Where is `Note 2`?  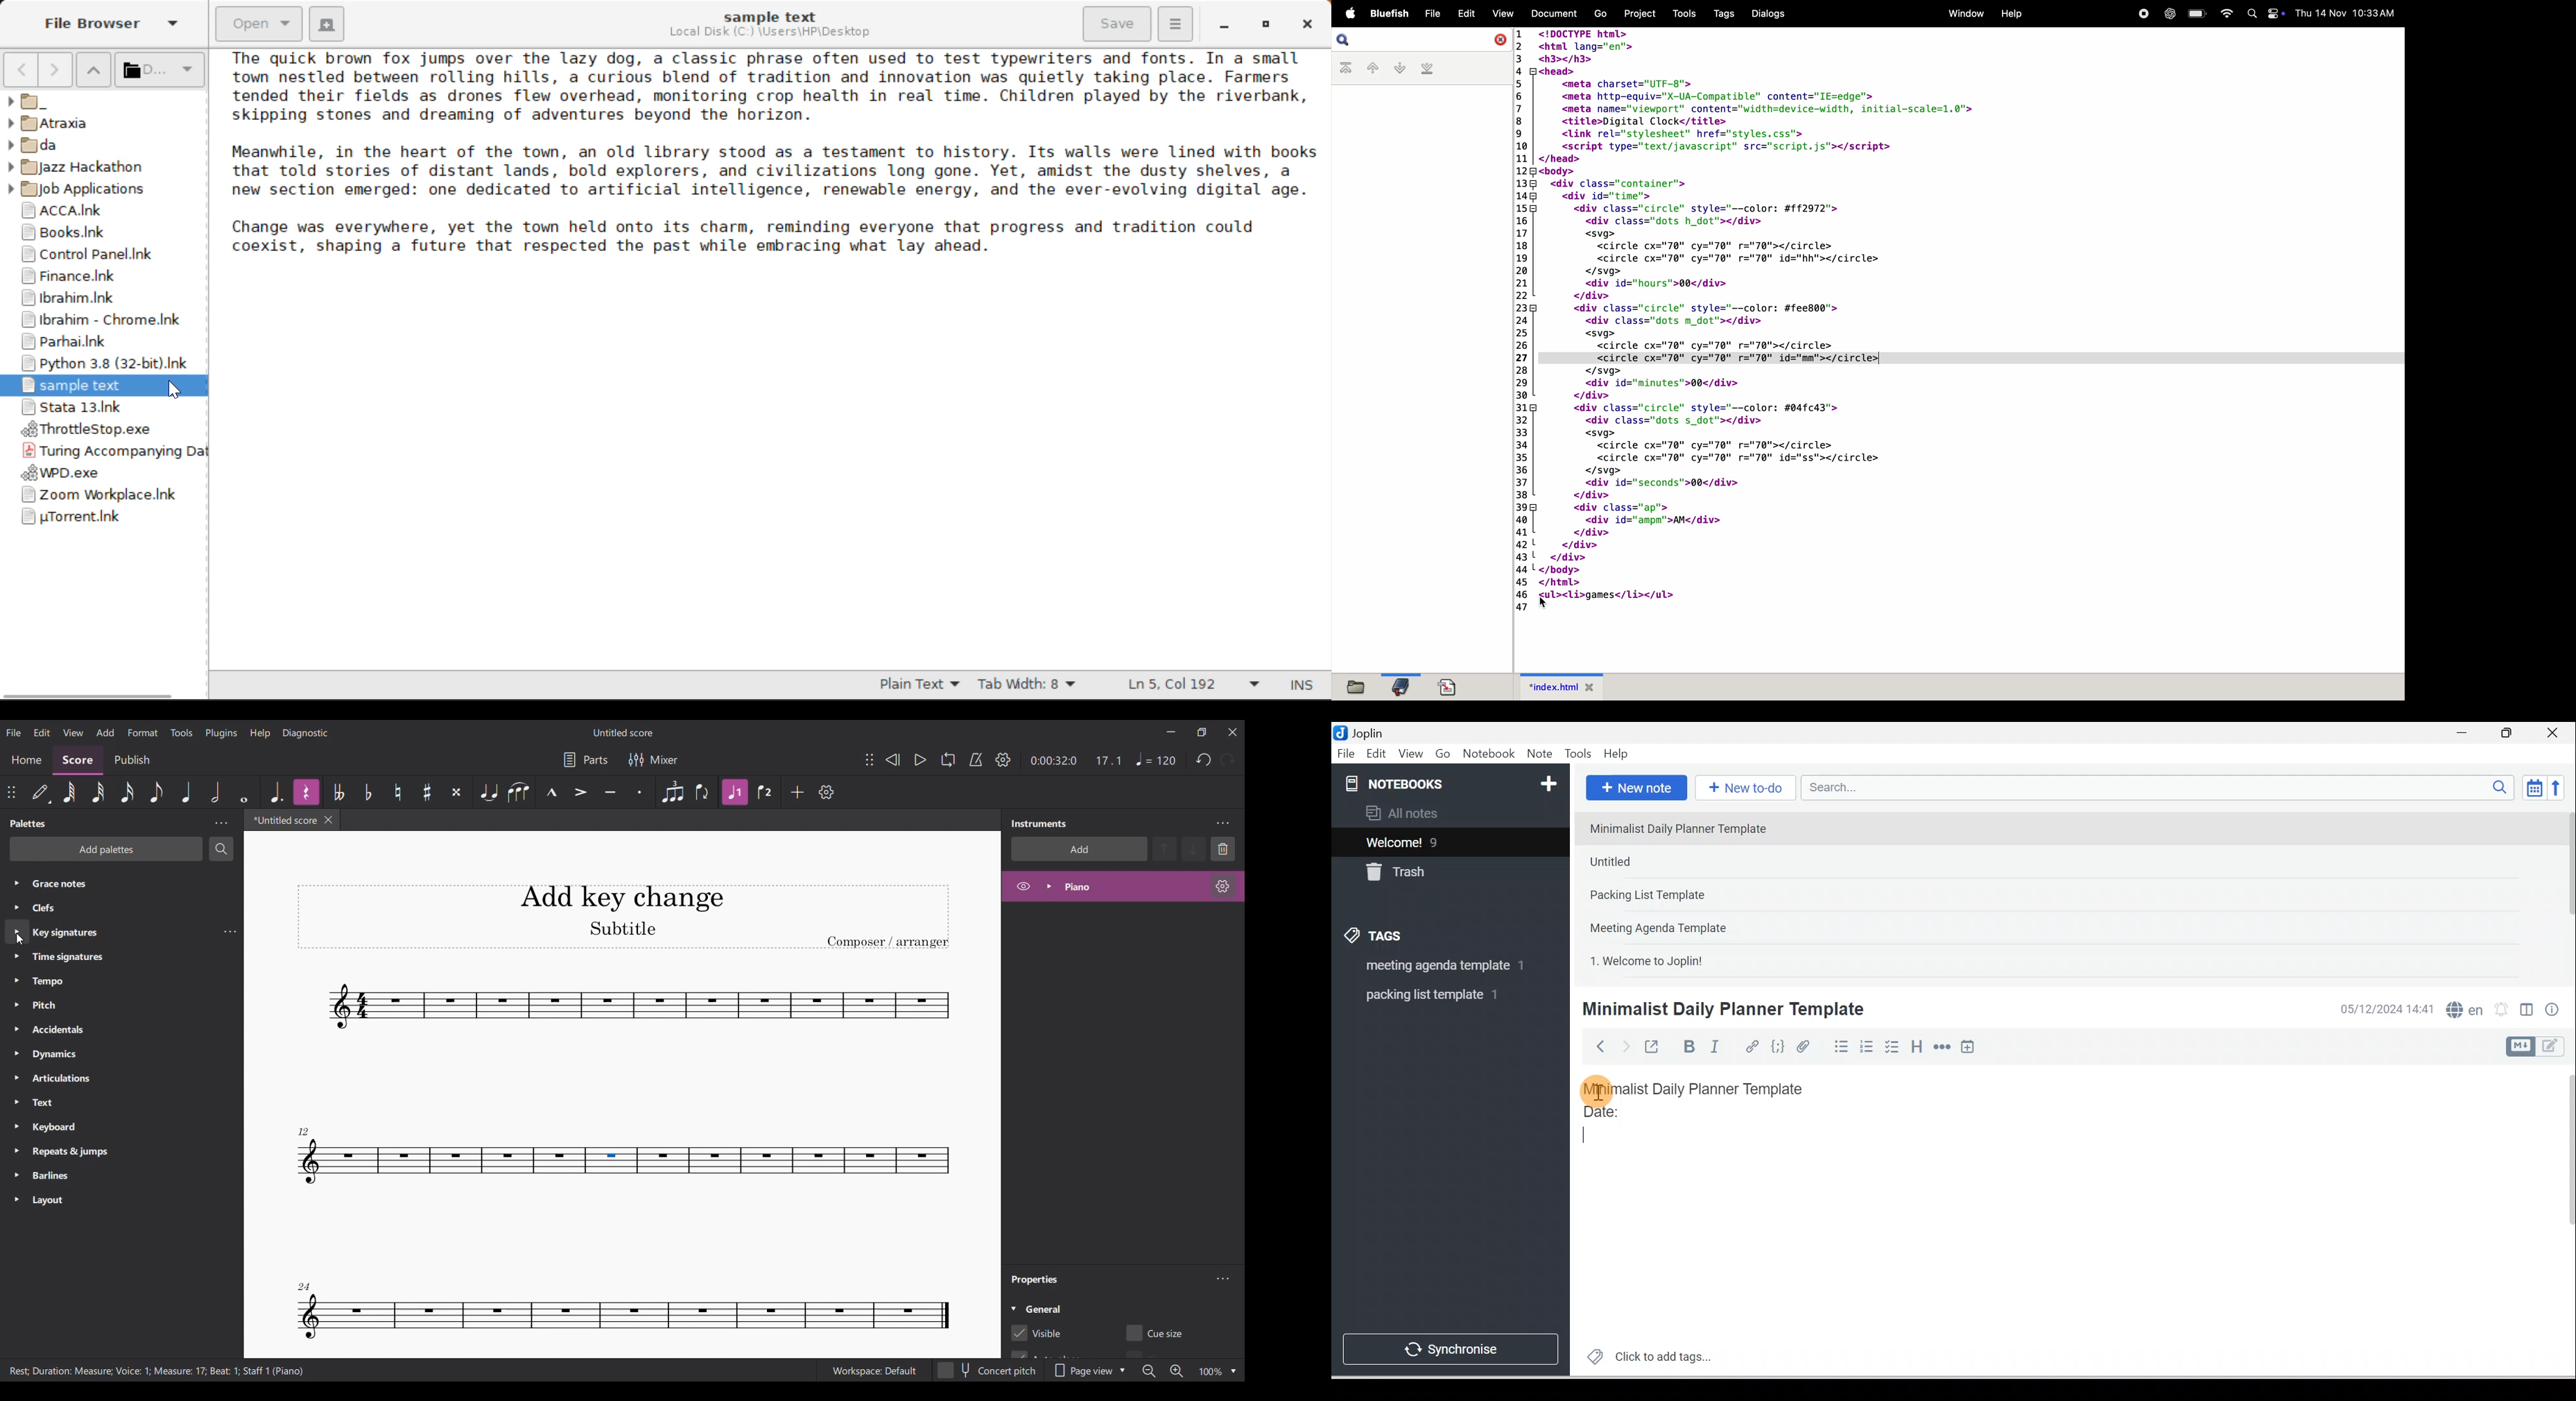
Note 2 is located at coordinates (1674, 861).